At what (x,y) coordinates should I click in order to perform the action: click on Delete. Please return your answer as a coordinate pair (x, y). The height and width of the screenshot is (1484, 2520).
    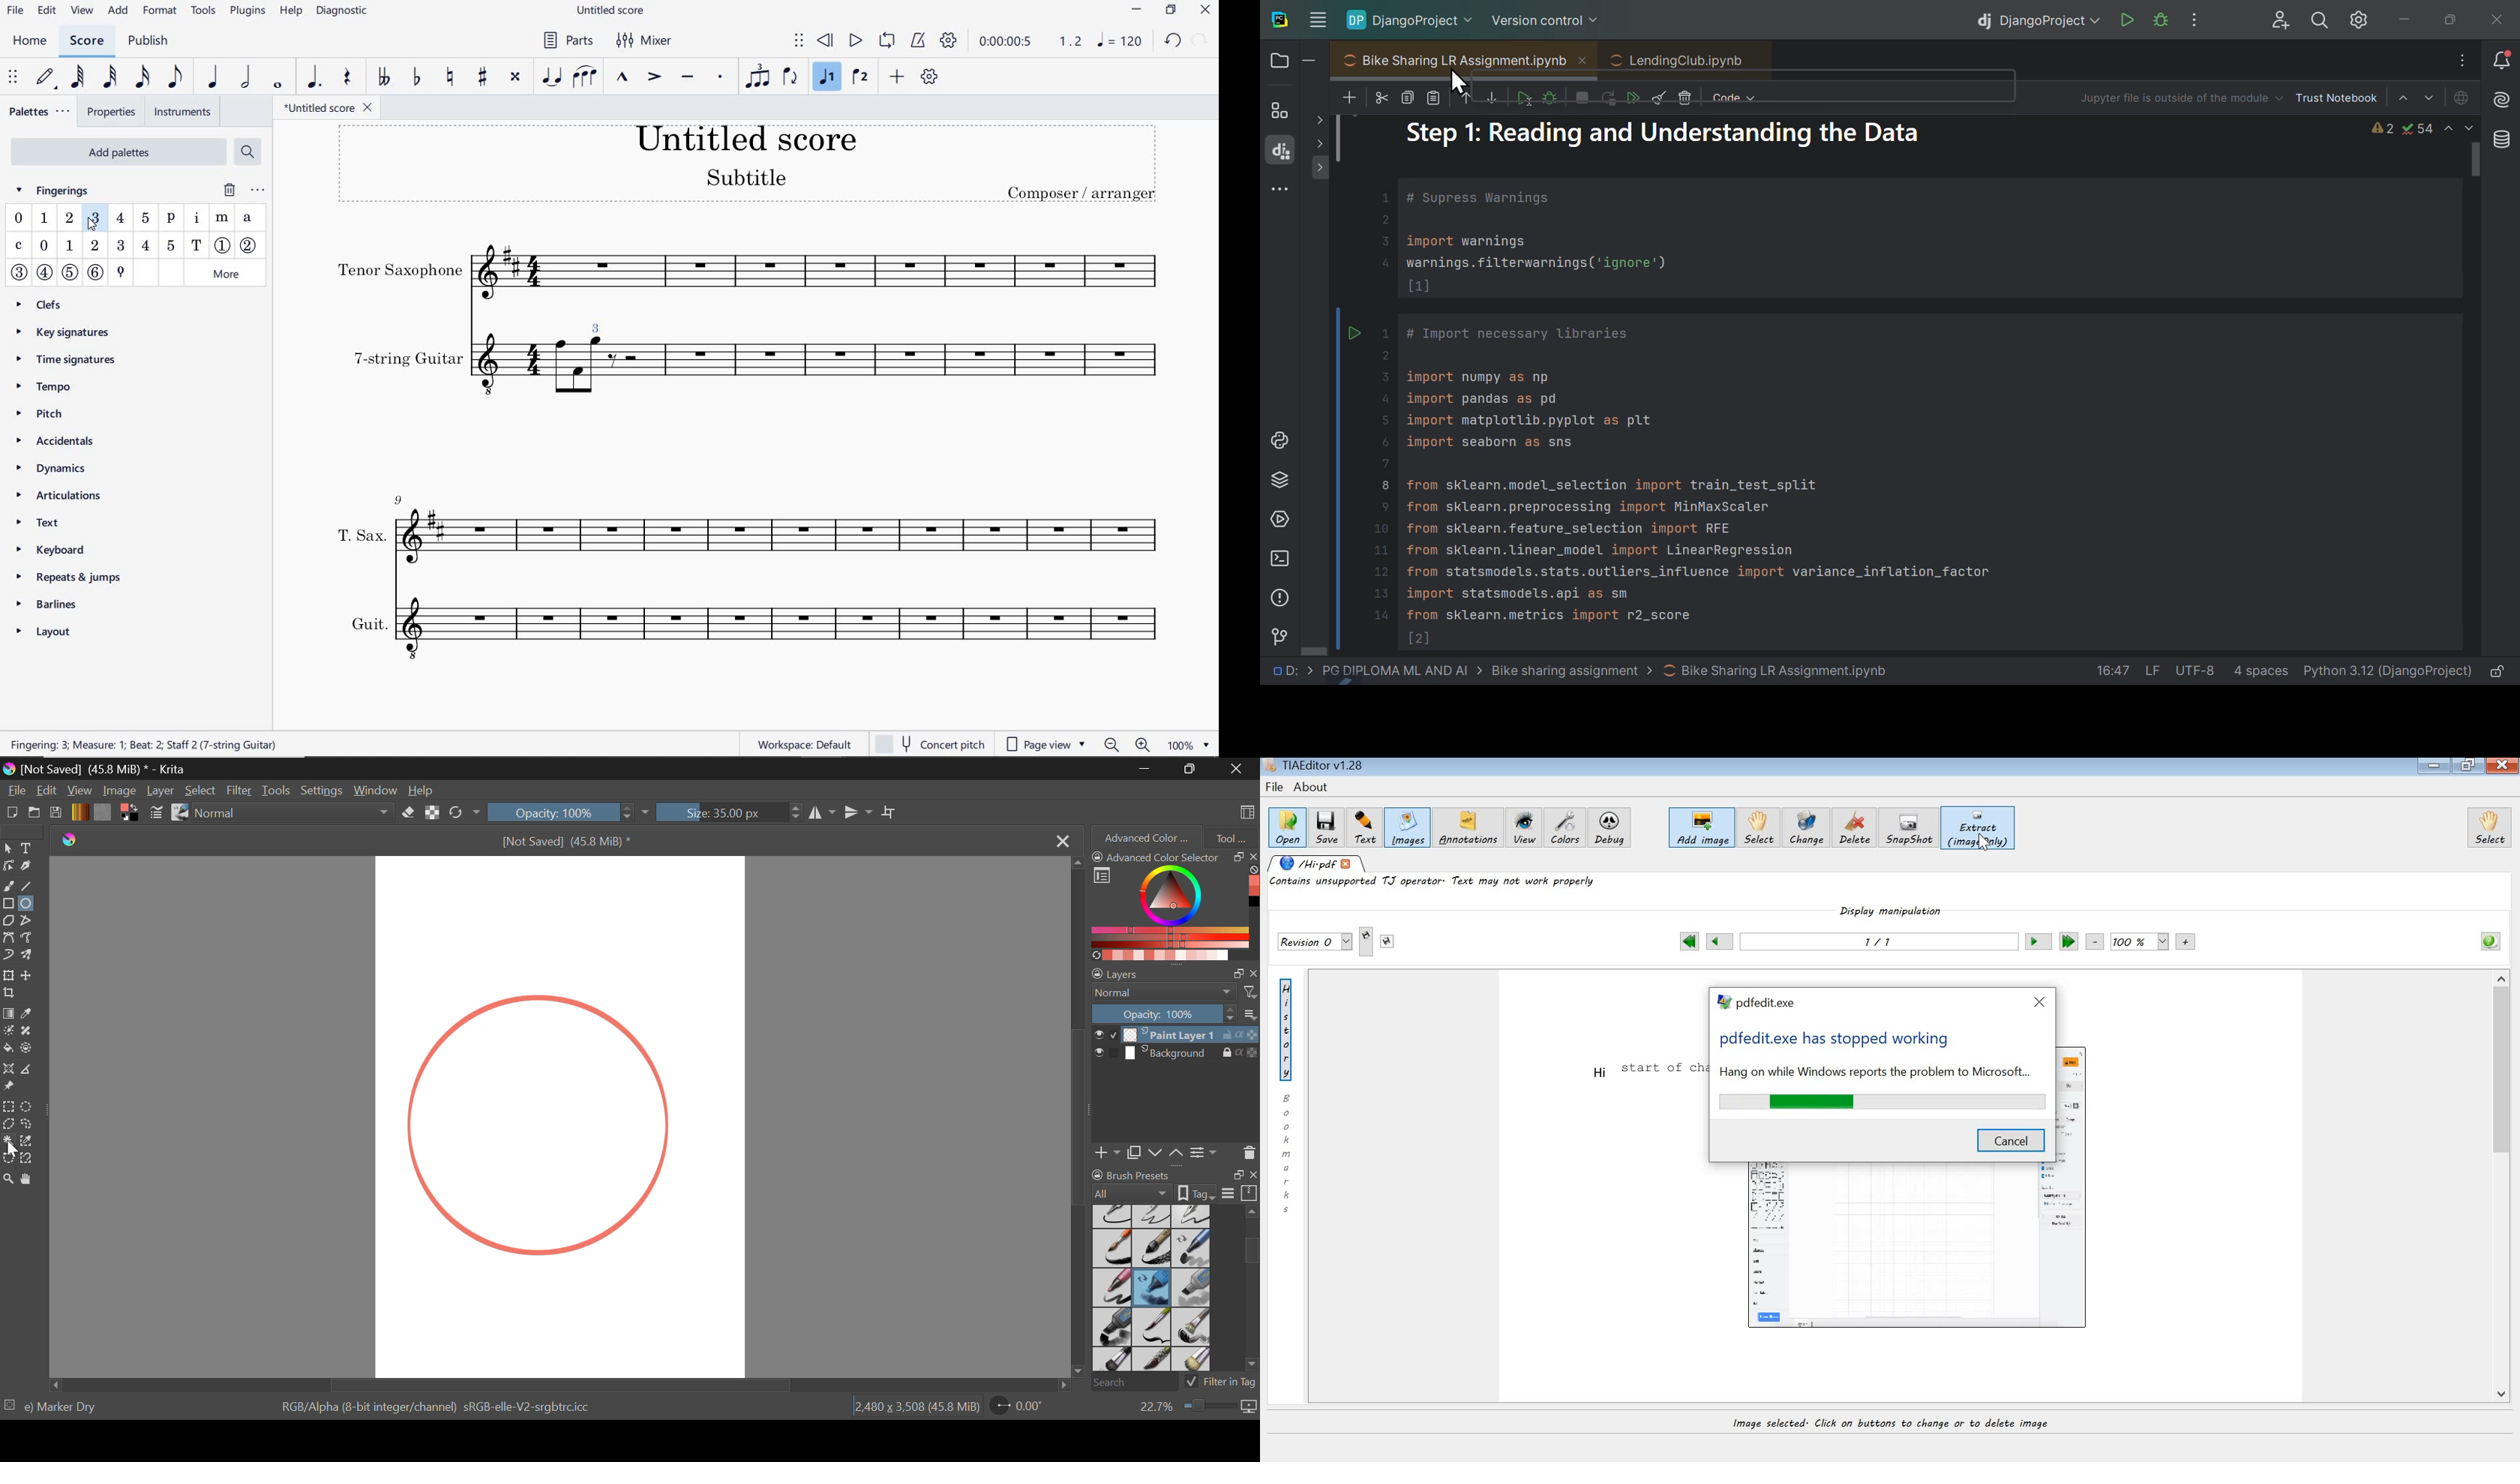
    Looking at the image, I should click on (1690, 96).